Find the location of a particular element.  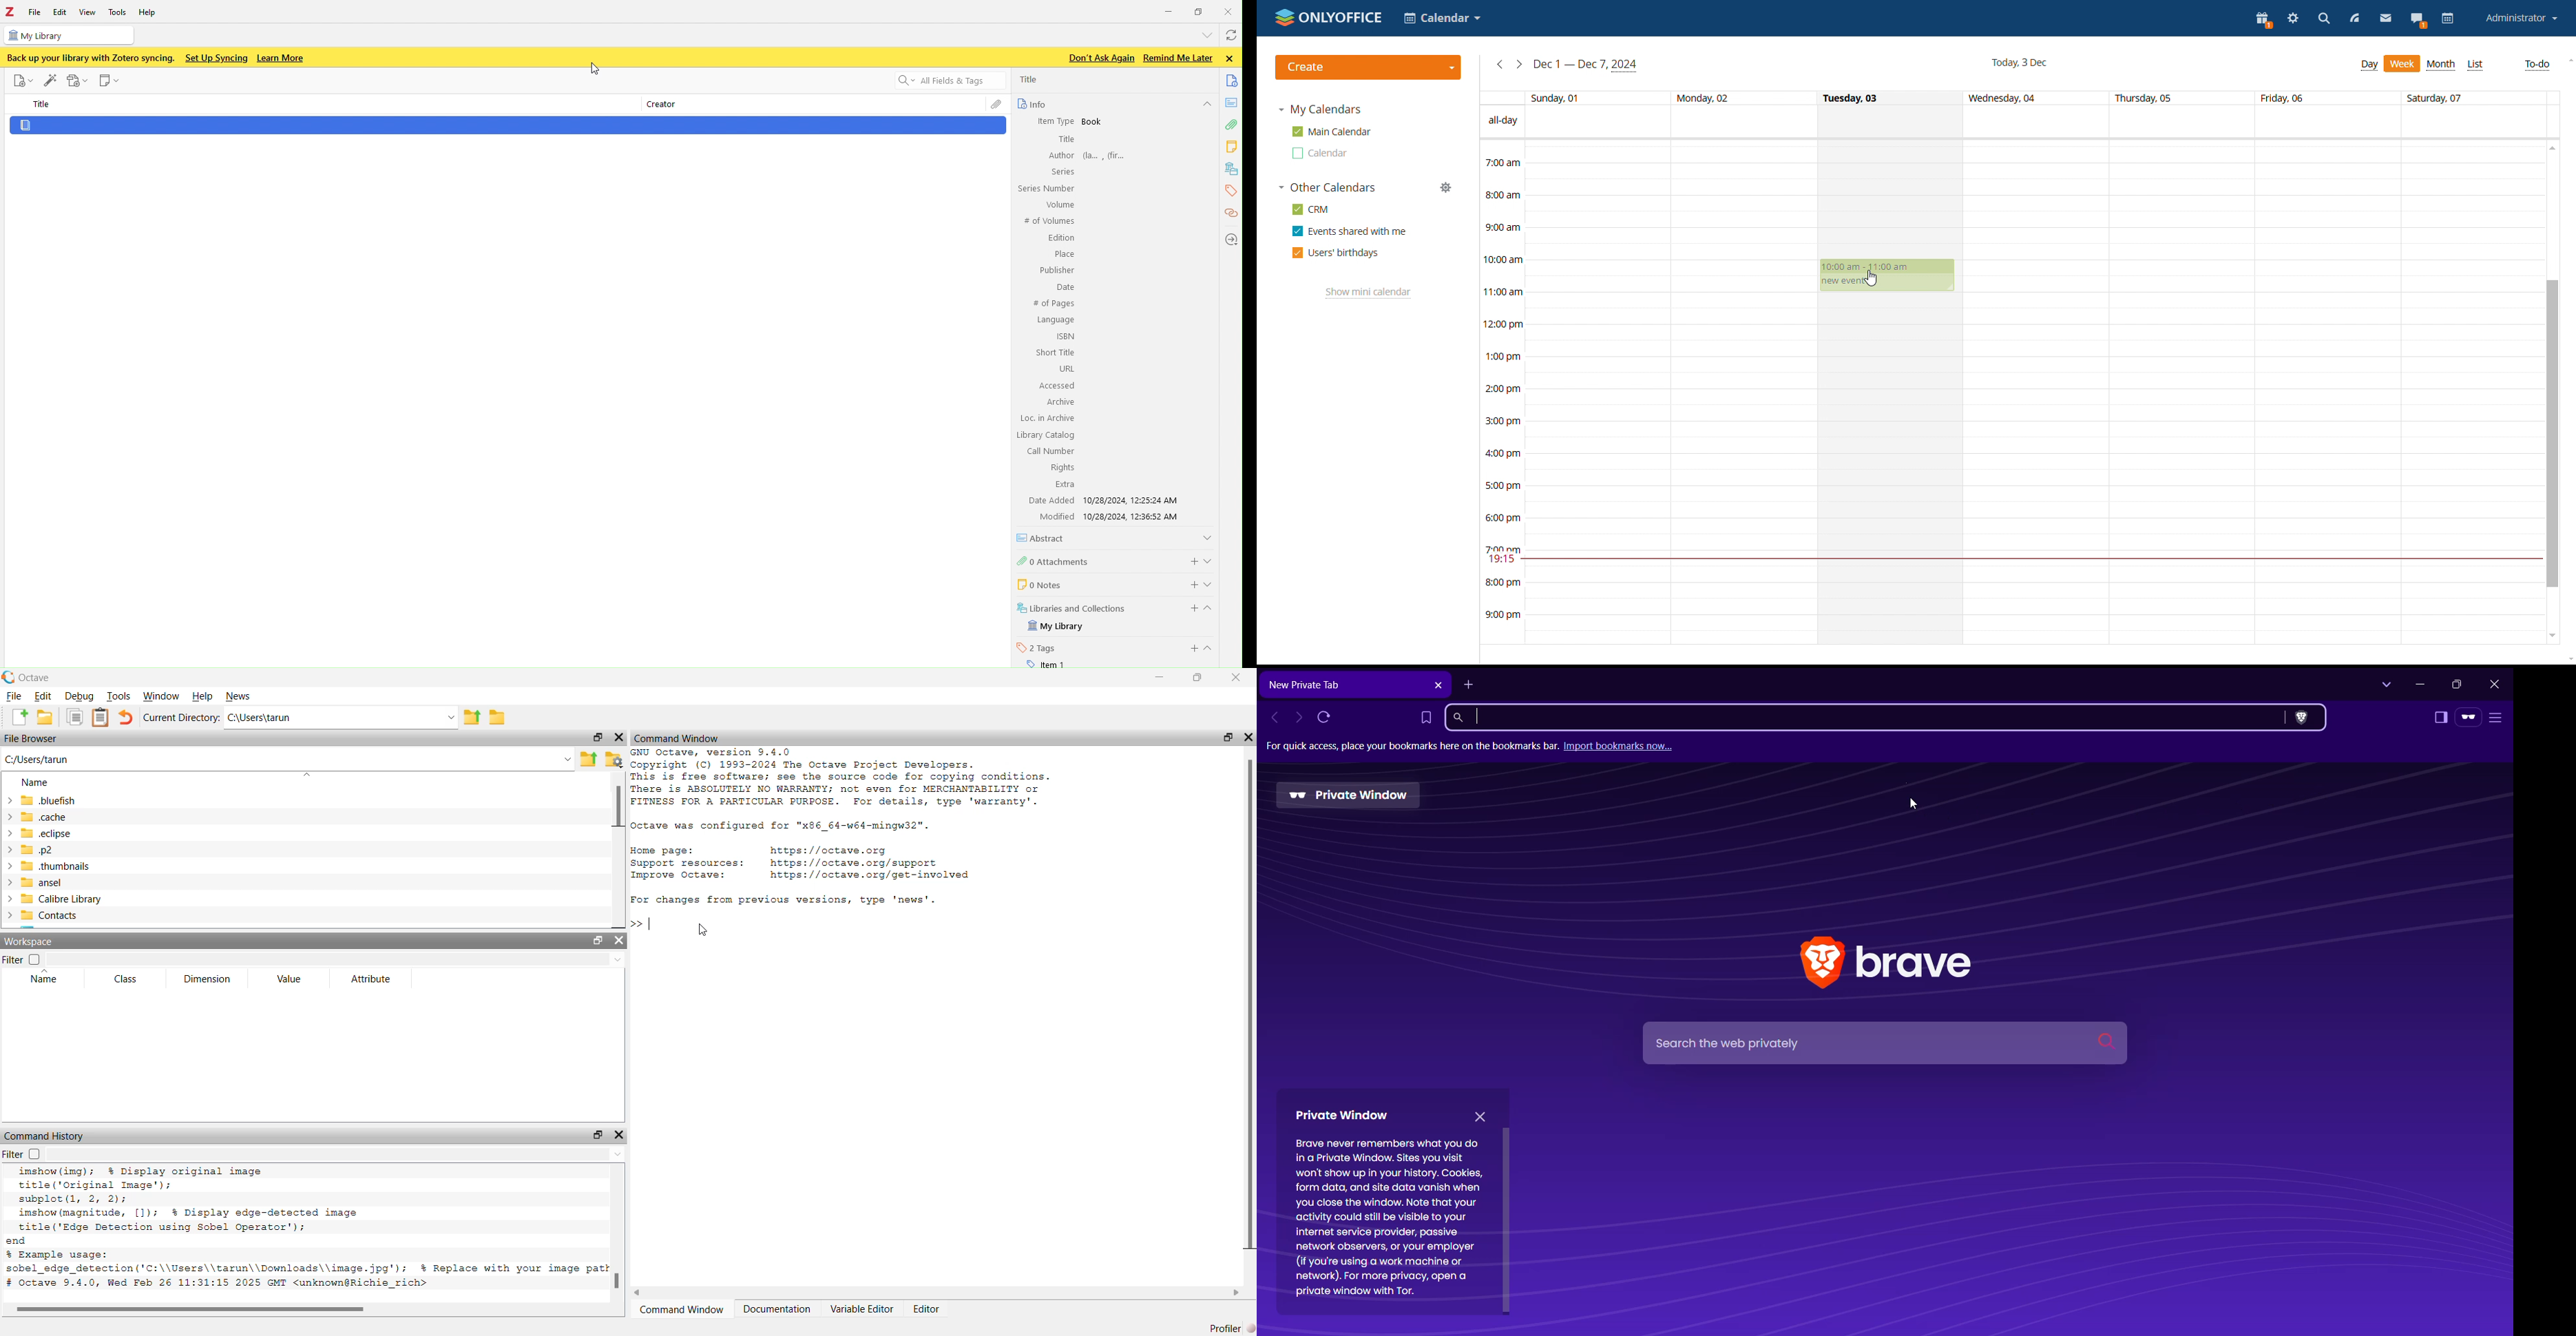

for quick access place your bookmarks here on the bookmark bar. import bookmark now is located at coordinates (1490, 746).